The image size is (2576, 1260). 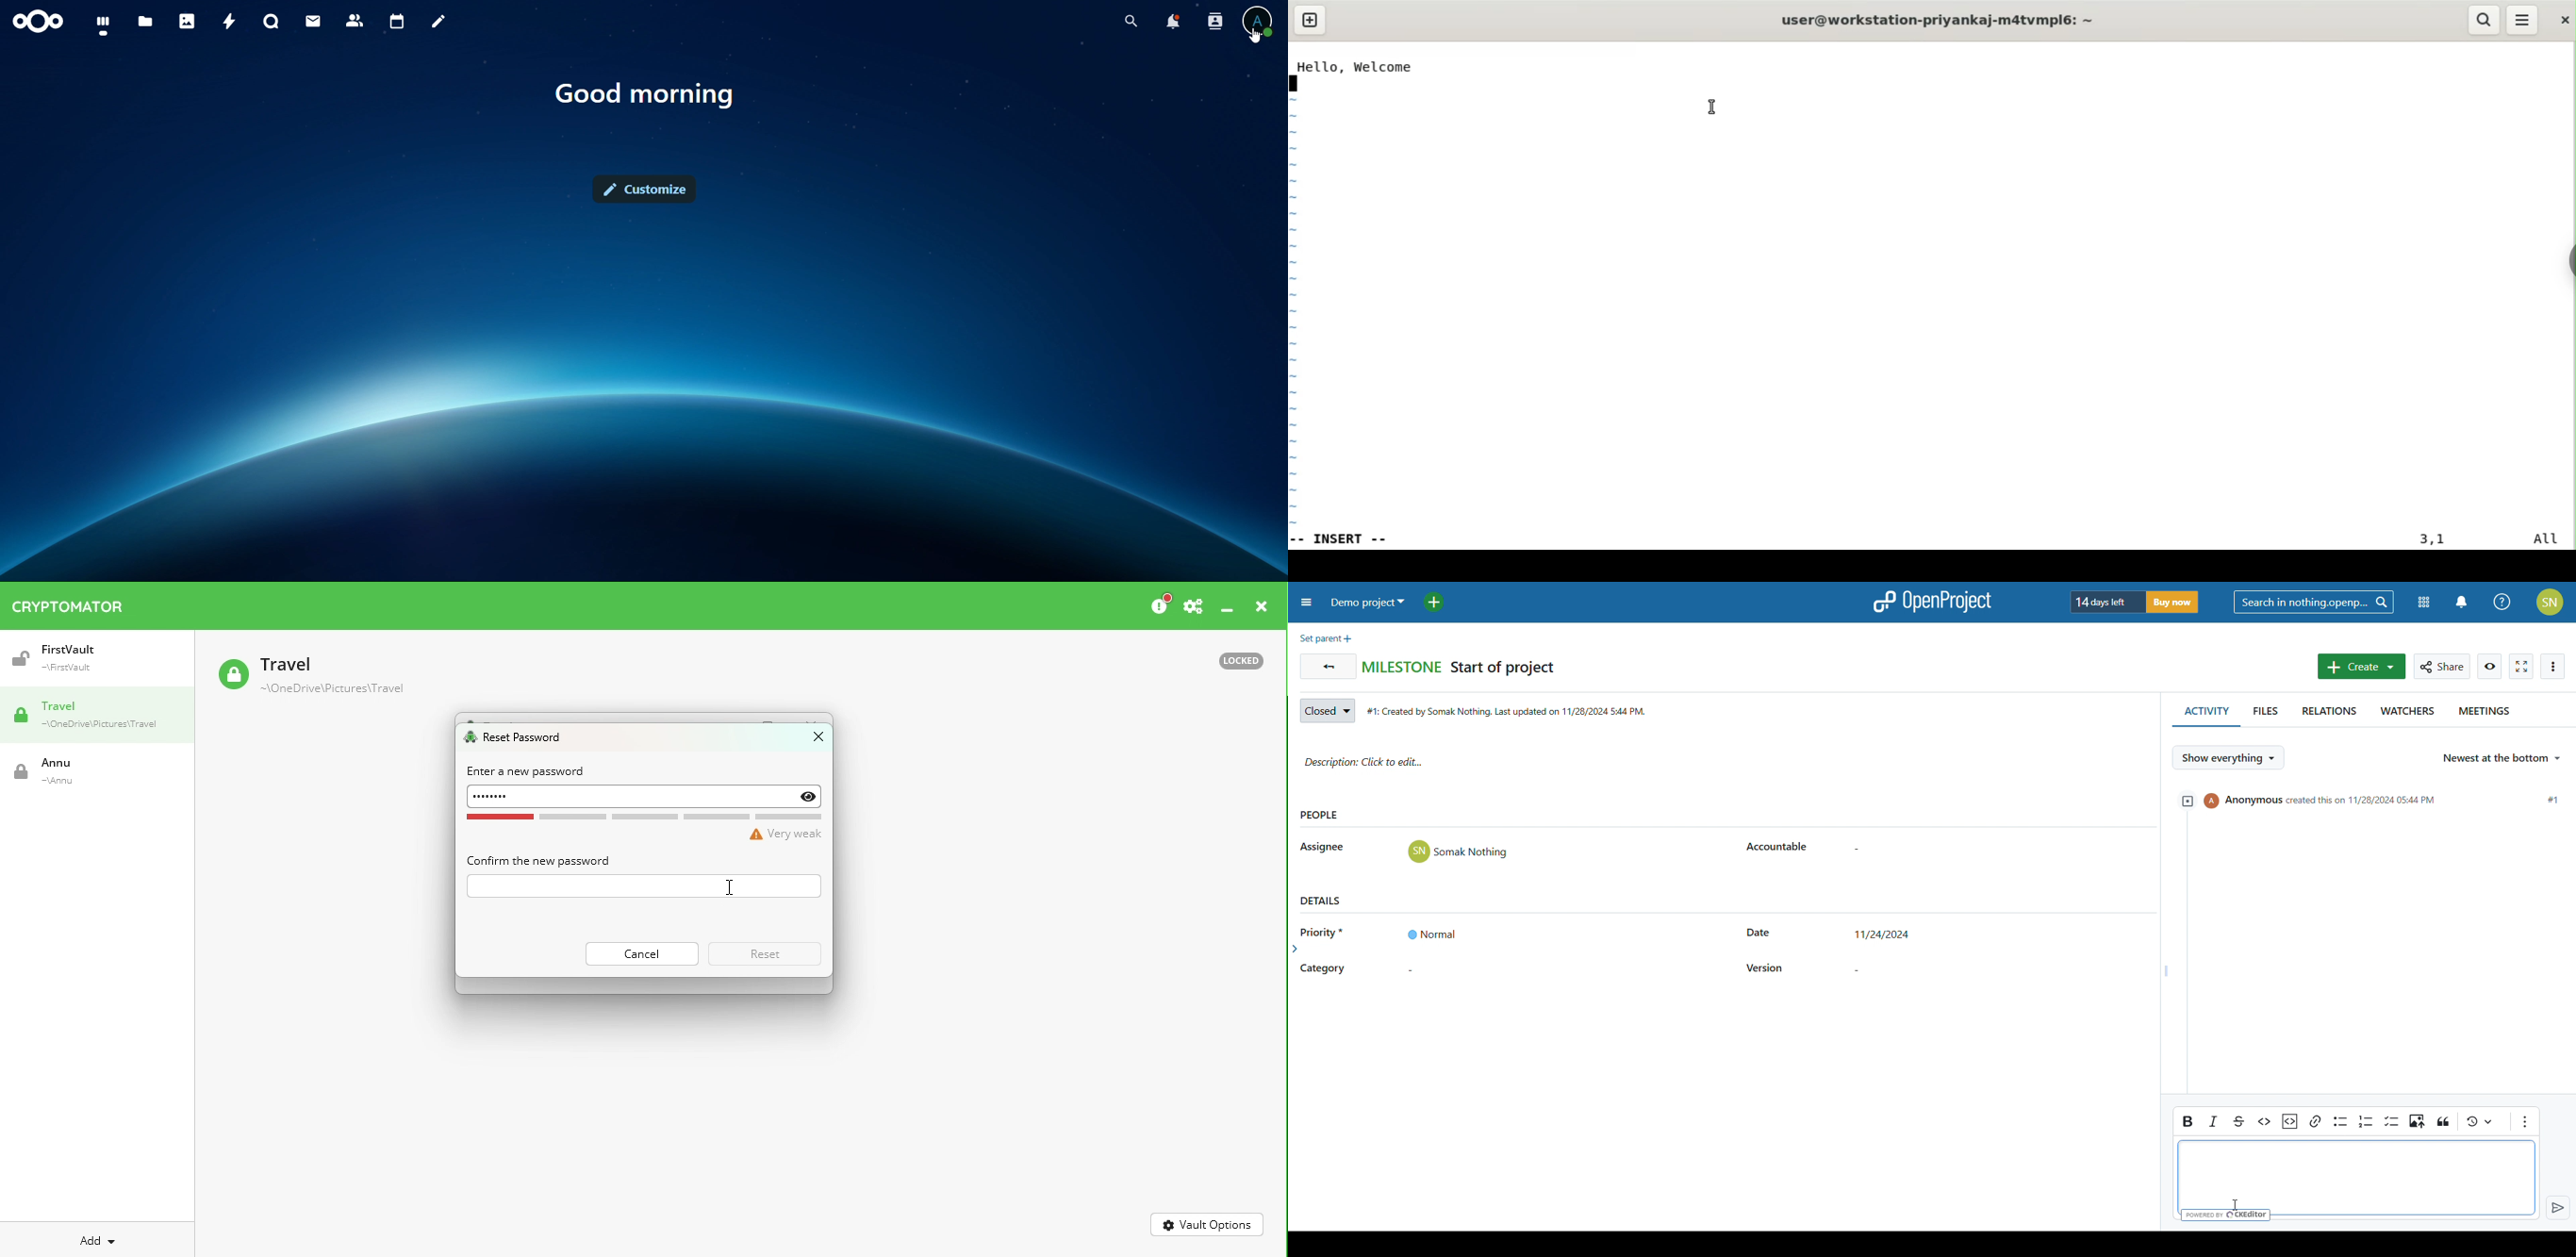 I want to click on cursor, so click(x=1254, y=37).